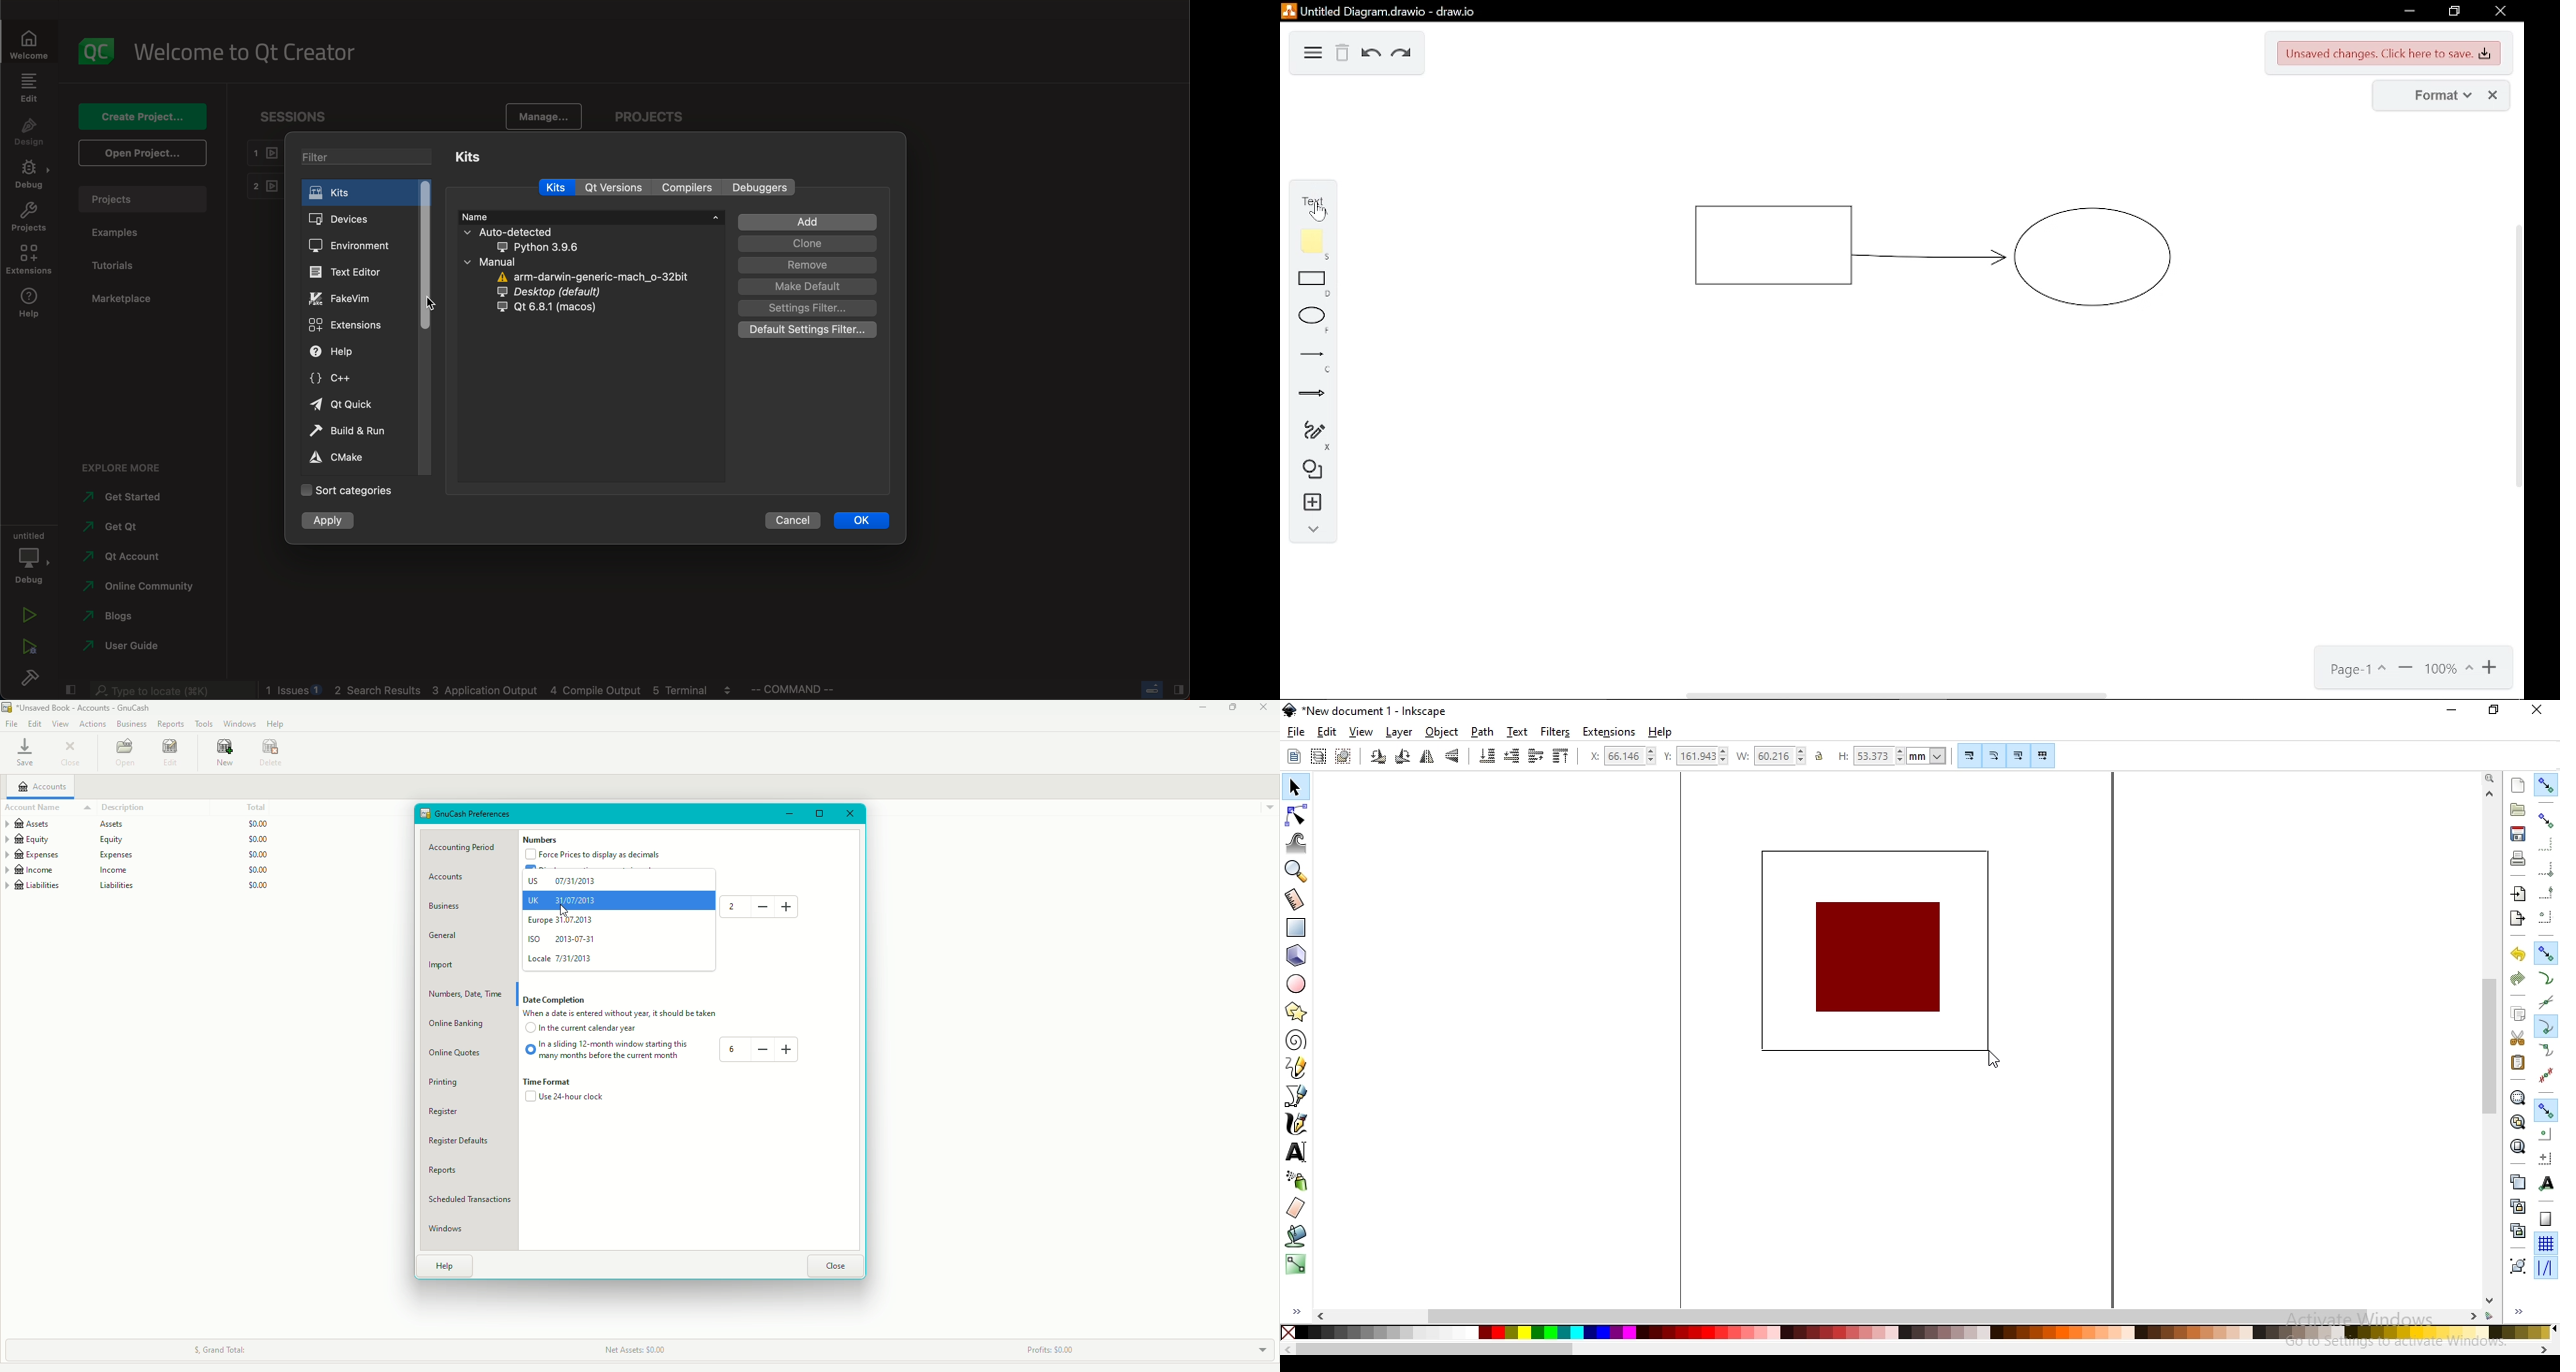 The height and width of the screenshot is (1372, 2576). What do you see at coordinates (168, 690) in the screenshot?
I see `search bar` at bounding box center [168, 690].